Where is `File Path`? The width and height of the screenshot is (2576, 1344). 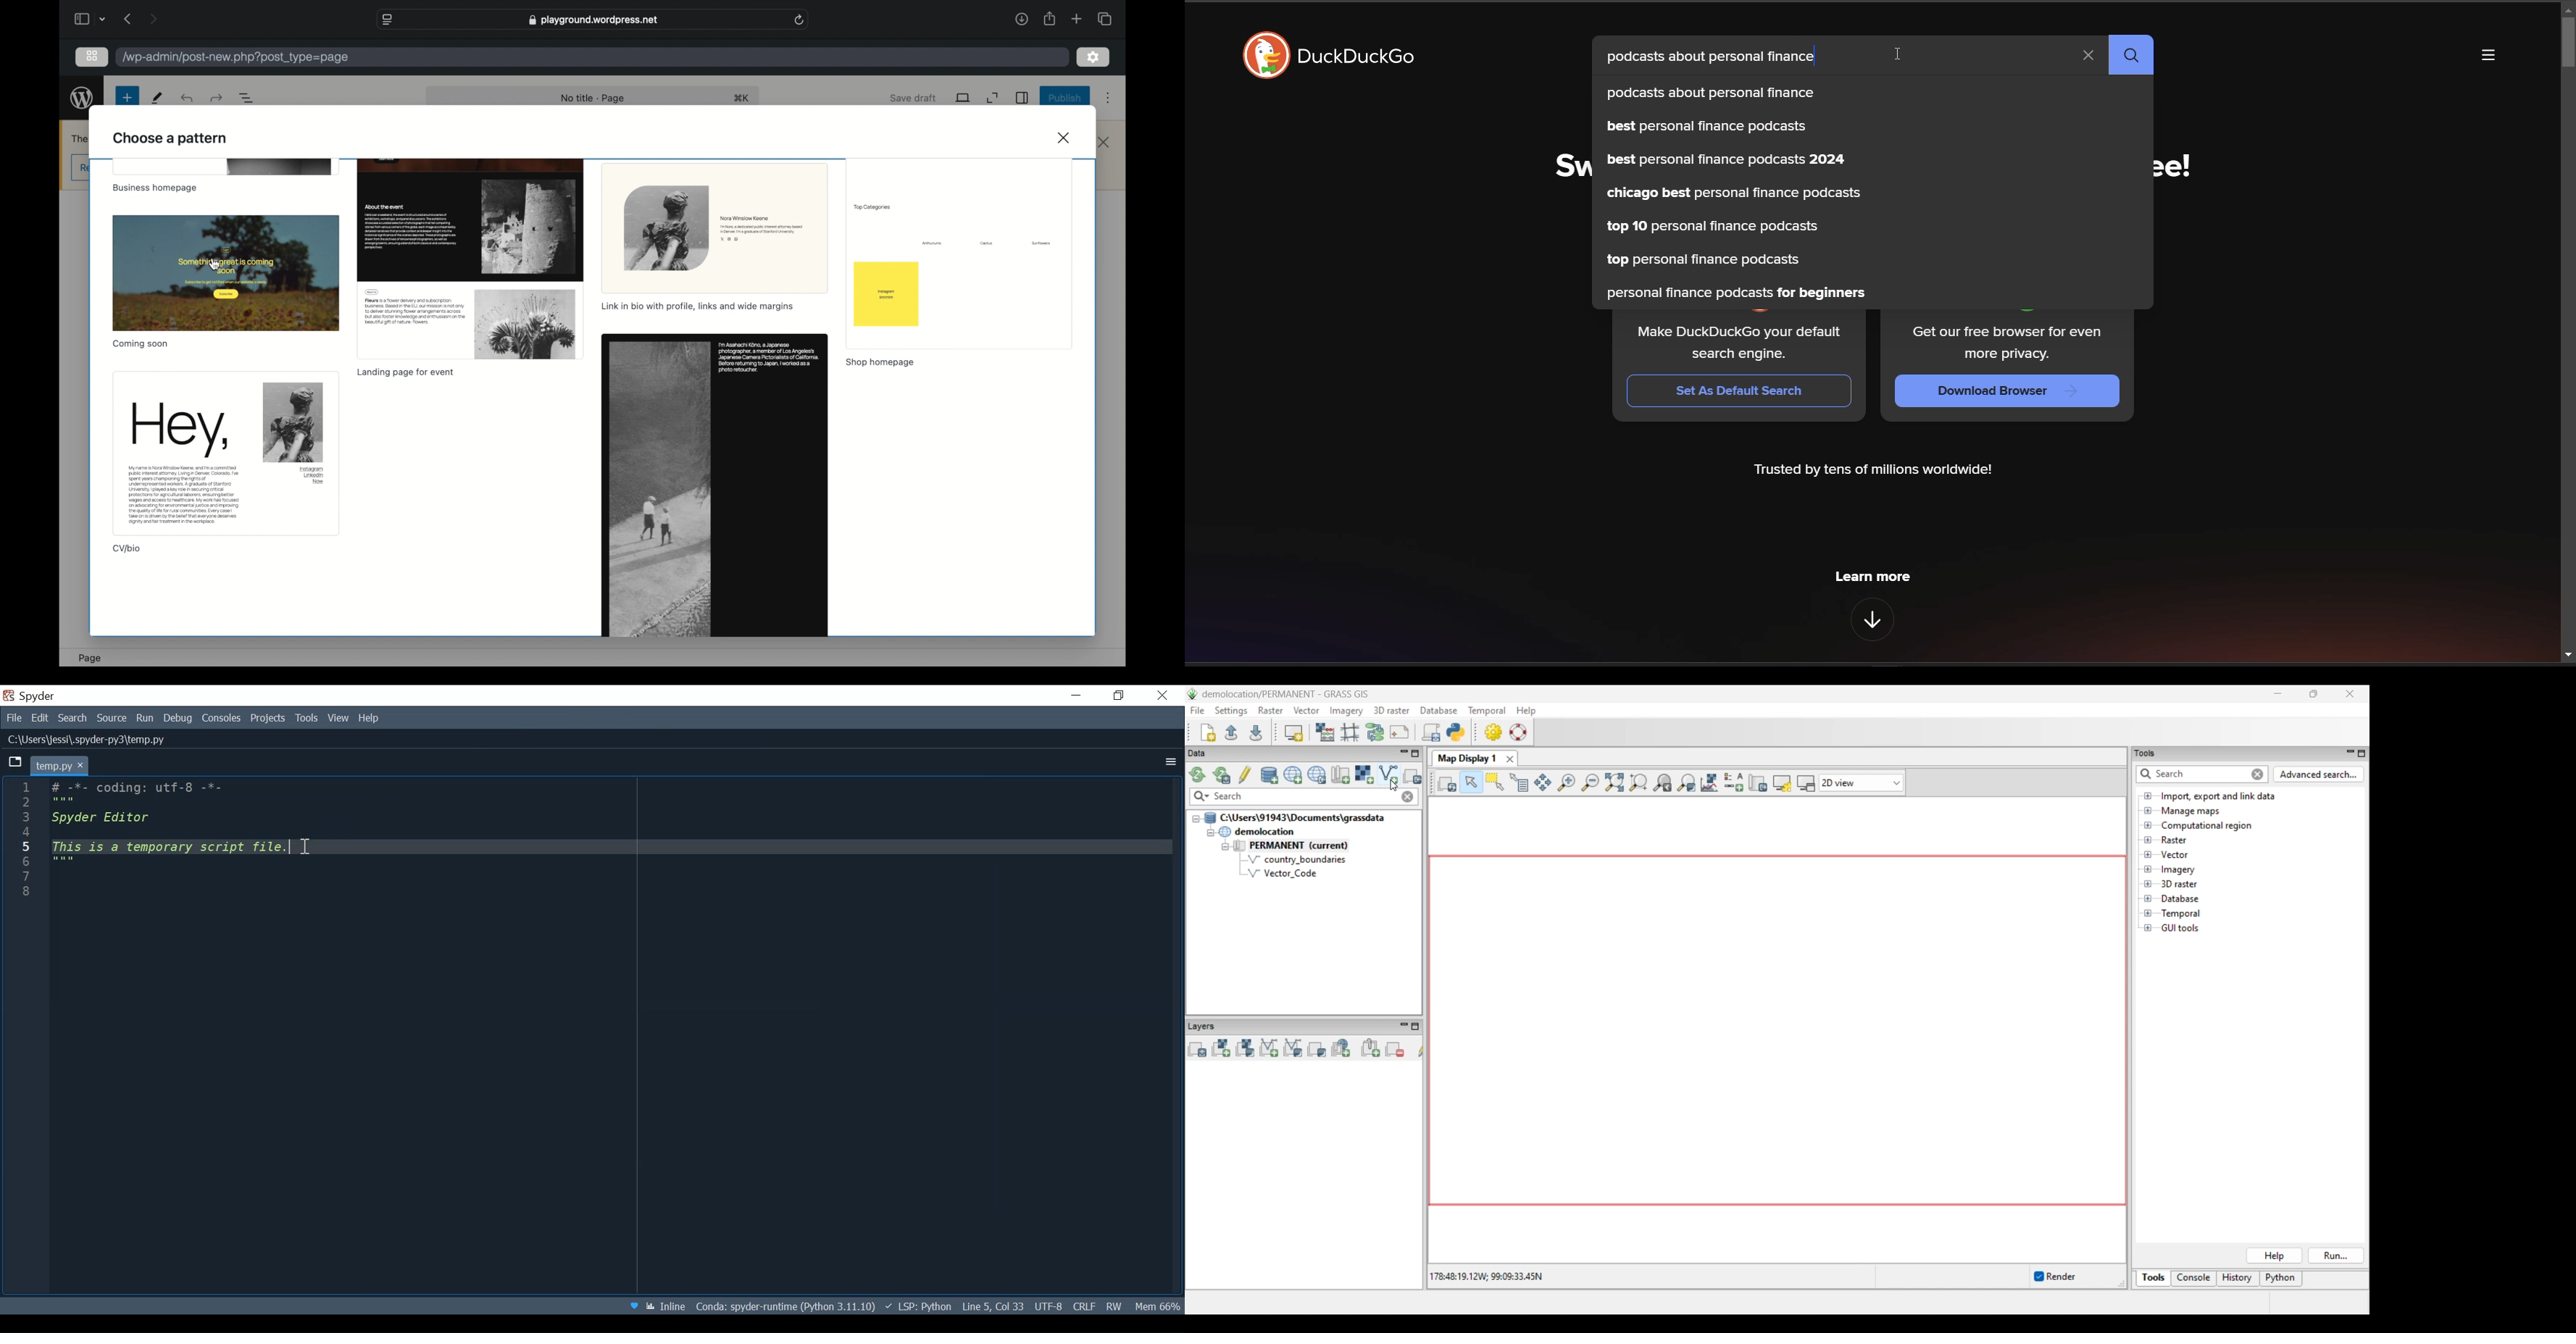 File Path is located at coordinates (786, 1306).